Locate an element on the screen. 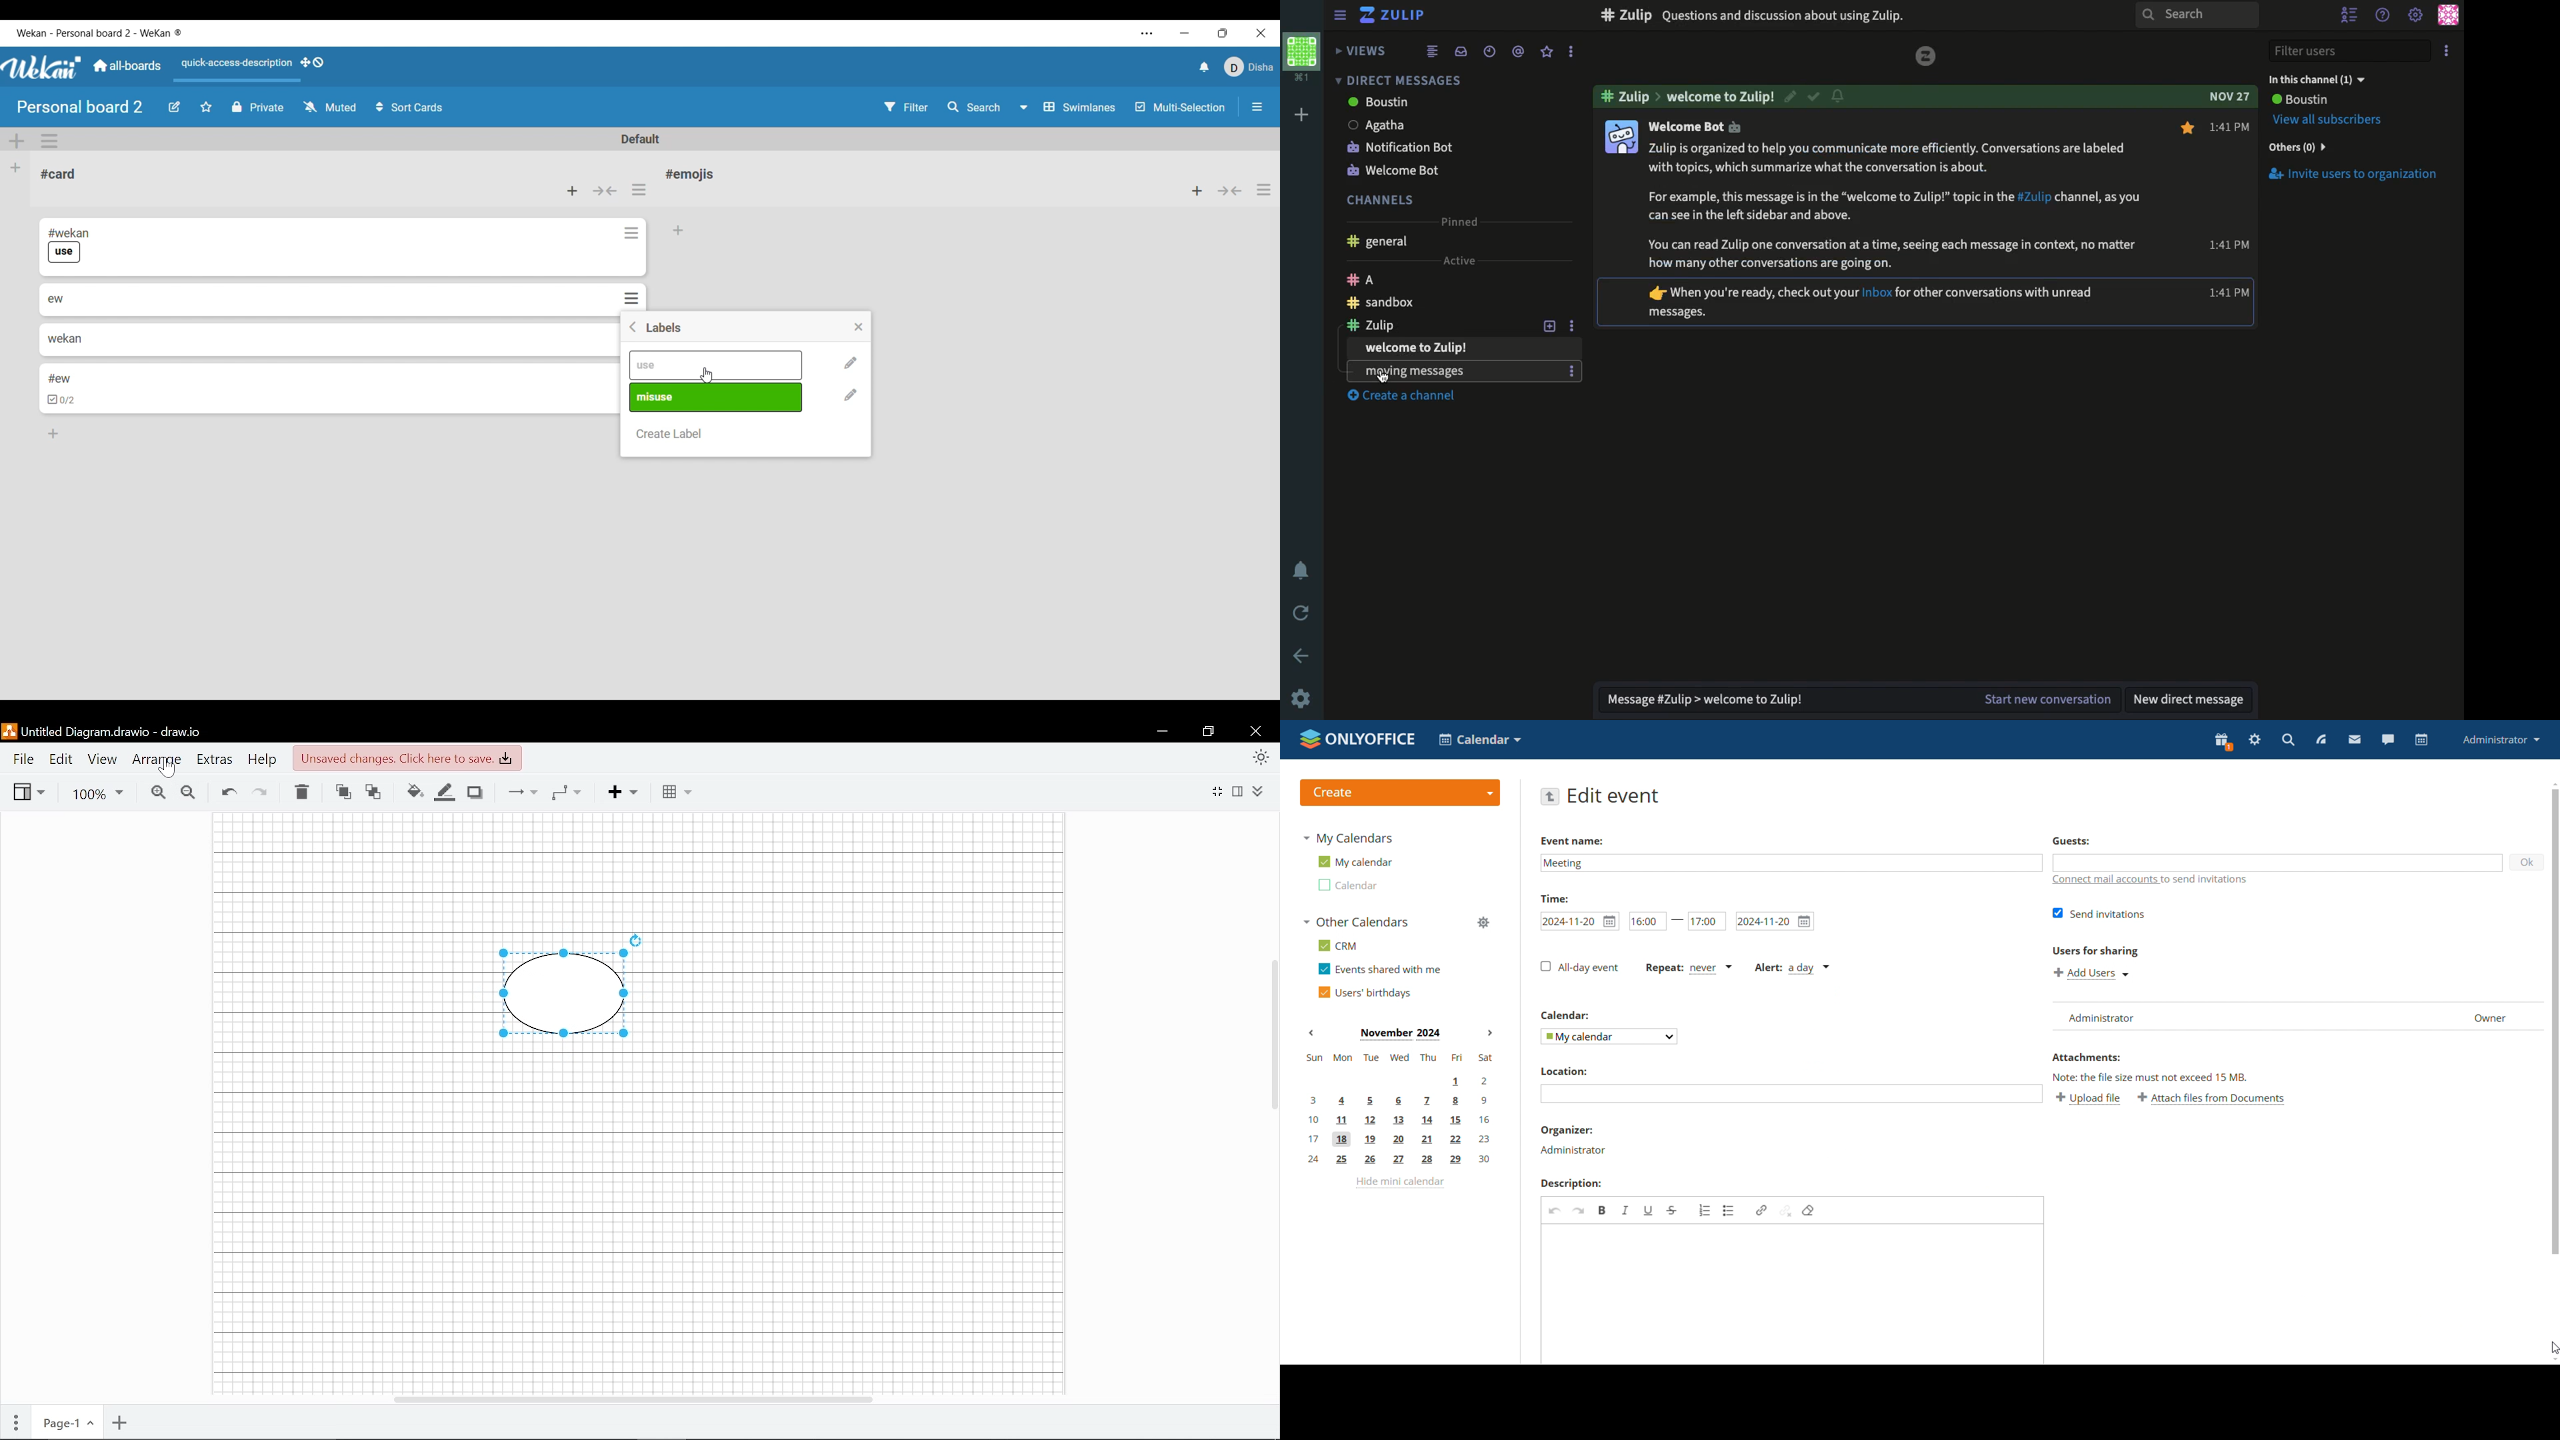 Image resolution: width=2576 pixels, height=1456 pixels. Welcome bot is located at coordinates (1436, 169).